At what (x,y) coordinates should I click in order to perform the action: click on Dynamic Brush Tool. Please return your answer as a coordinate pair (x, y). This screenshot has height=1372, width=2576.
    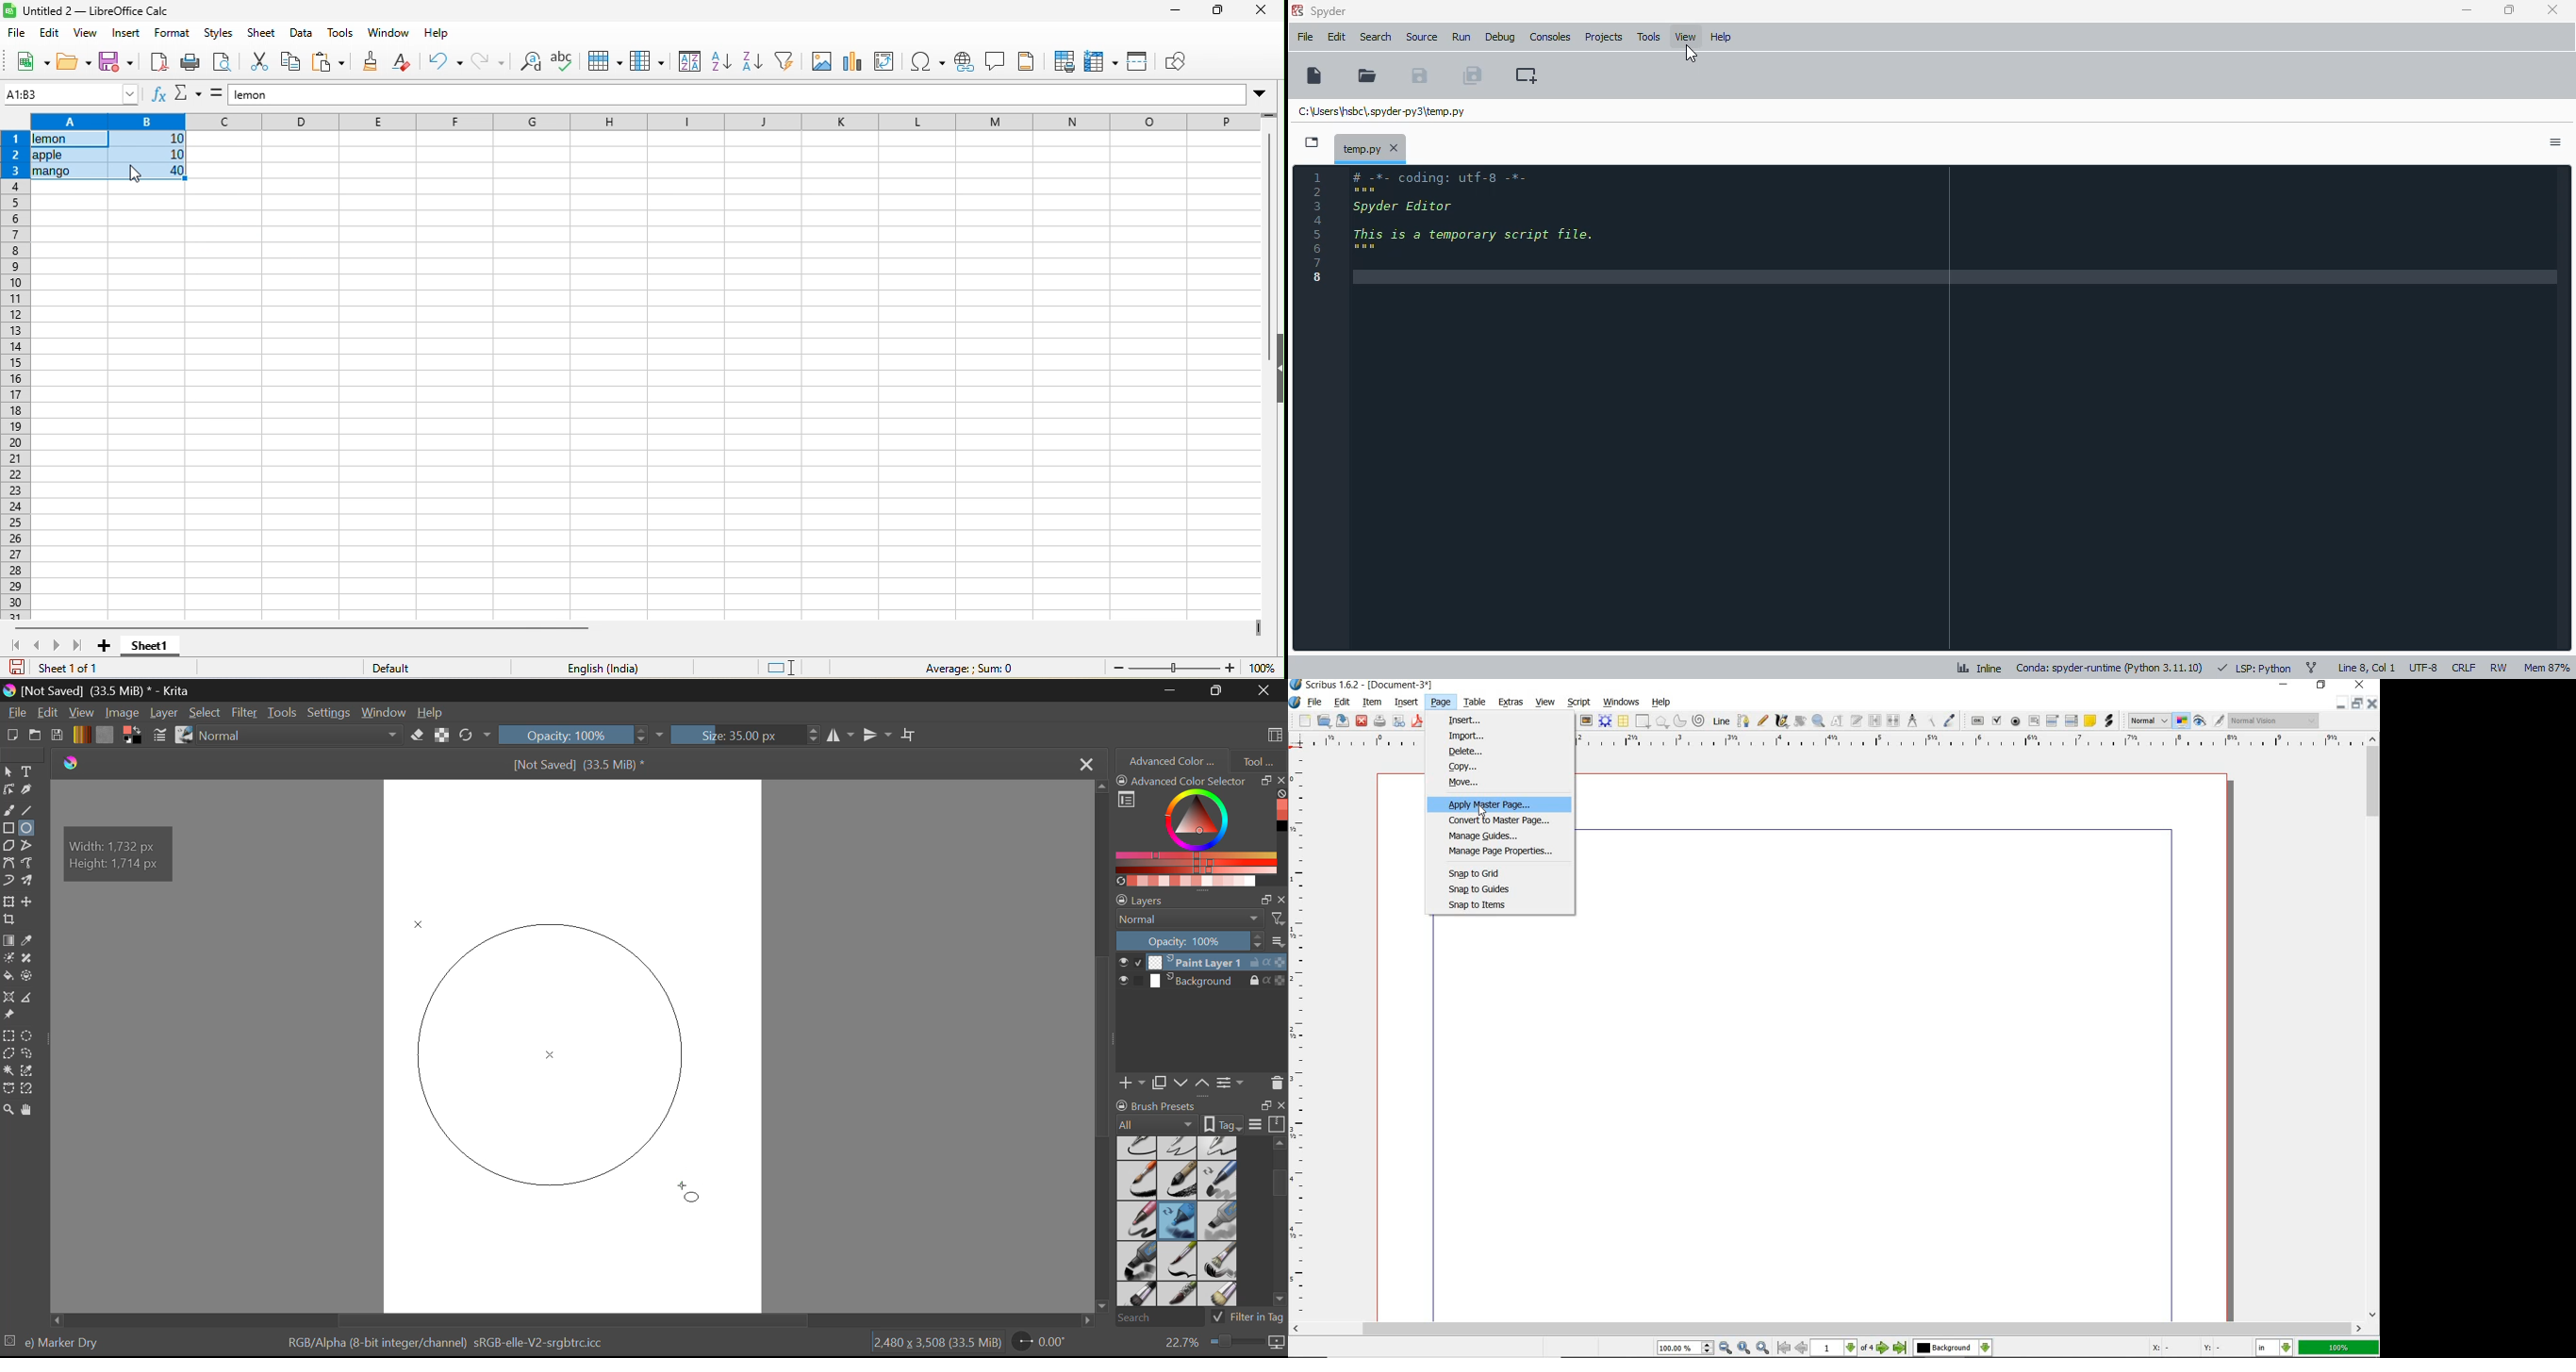
    Looking at the image, I should click on (8, 882).